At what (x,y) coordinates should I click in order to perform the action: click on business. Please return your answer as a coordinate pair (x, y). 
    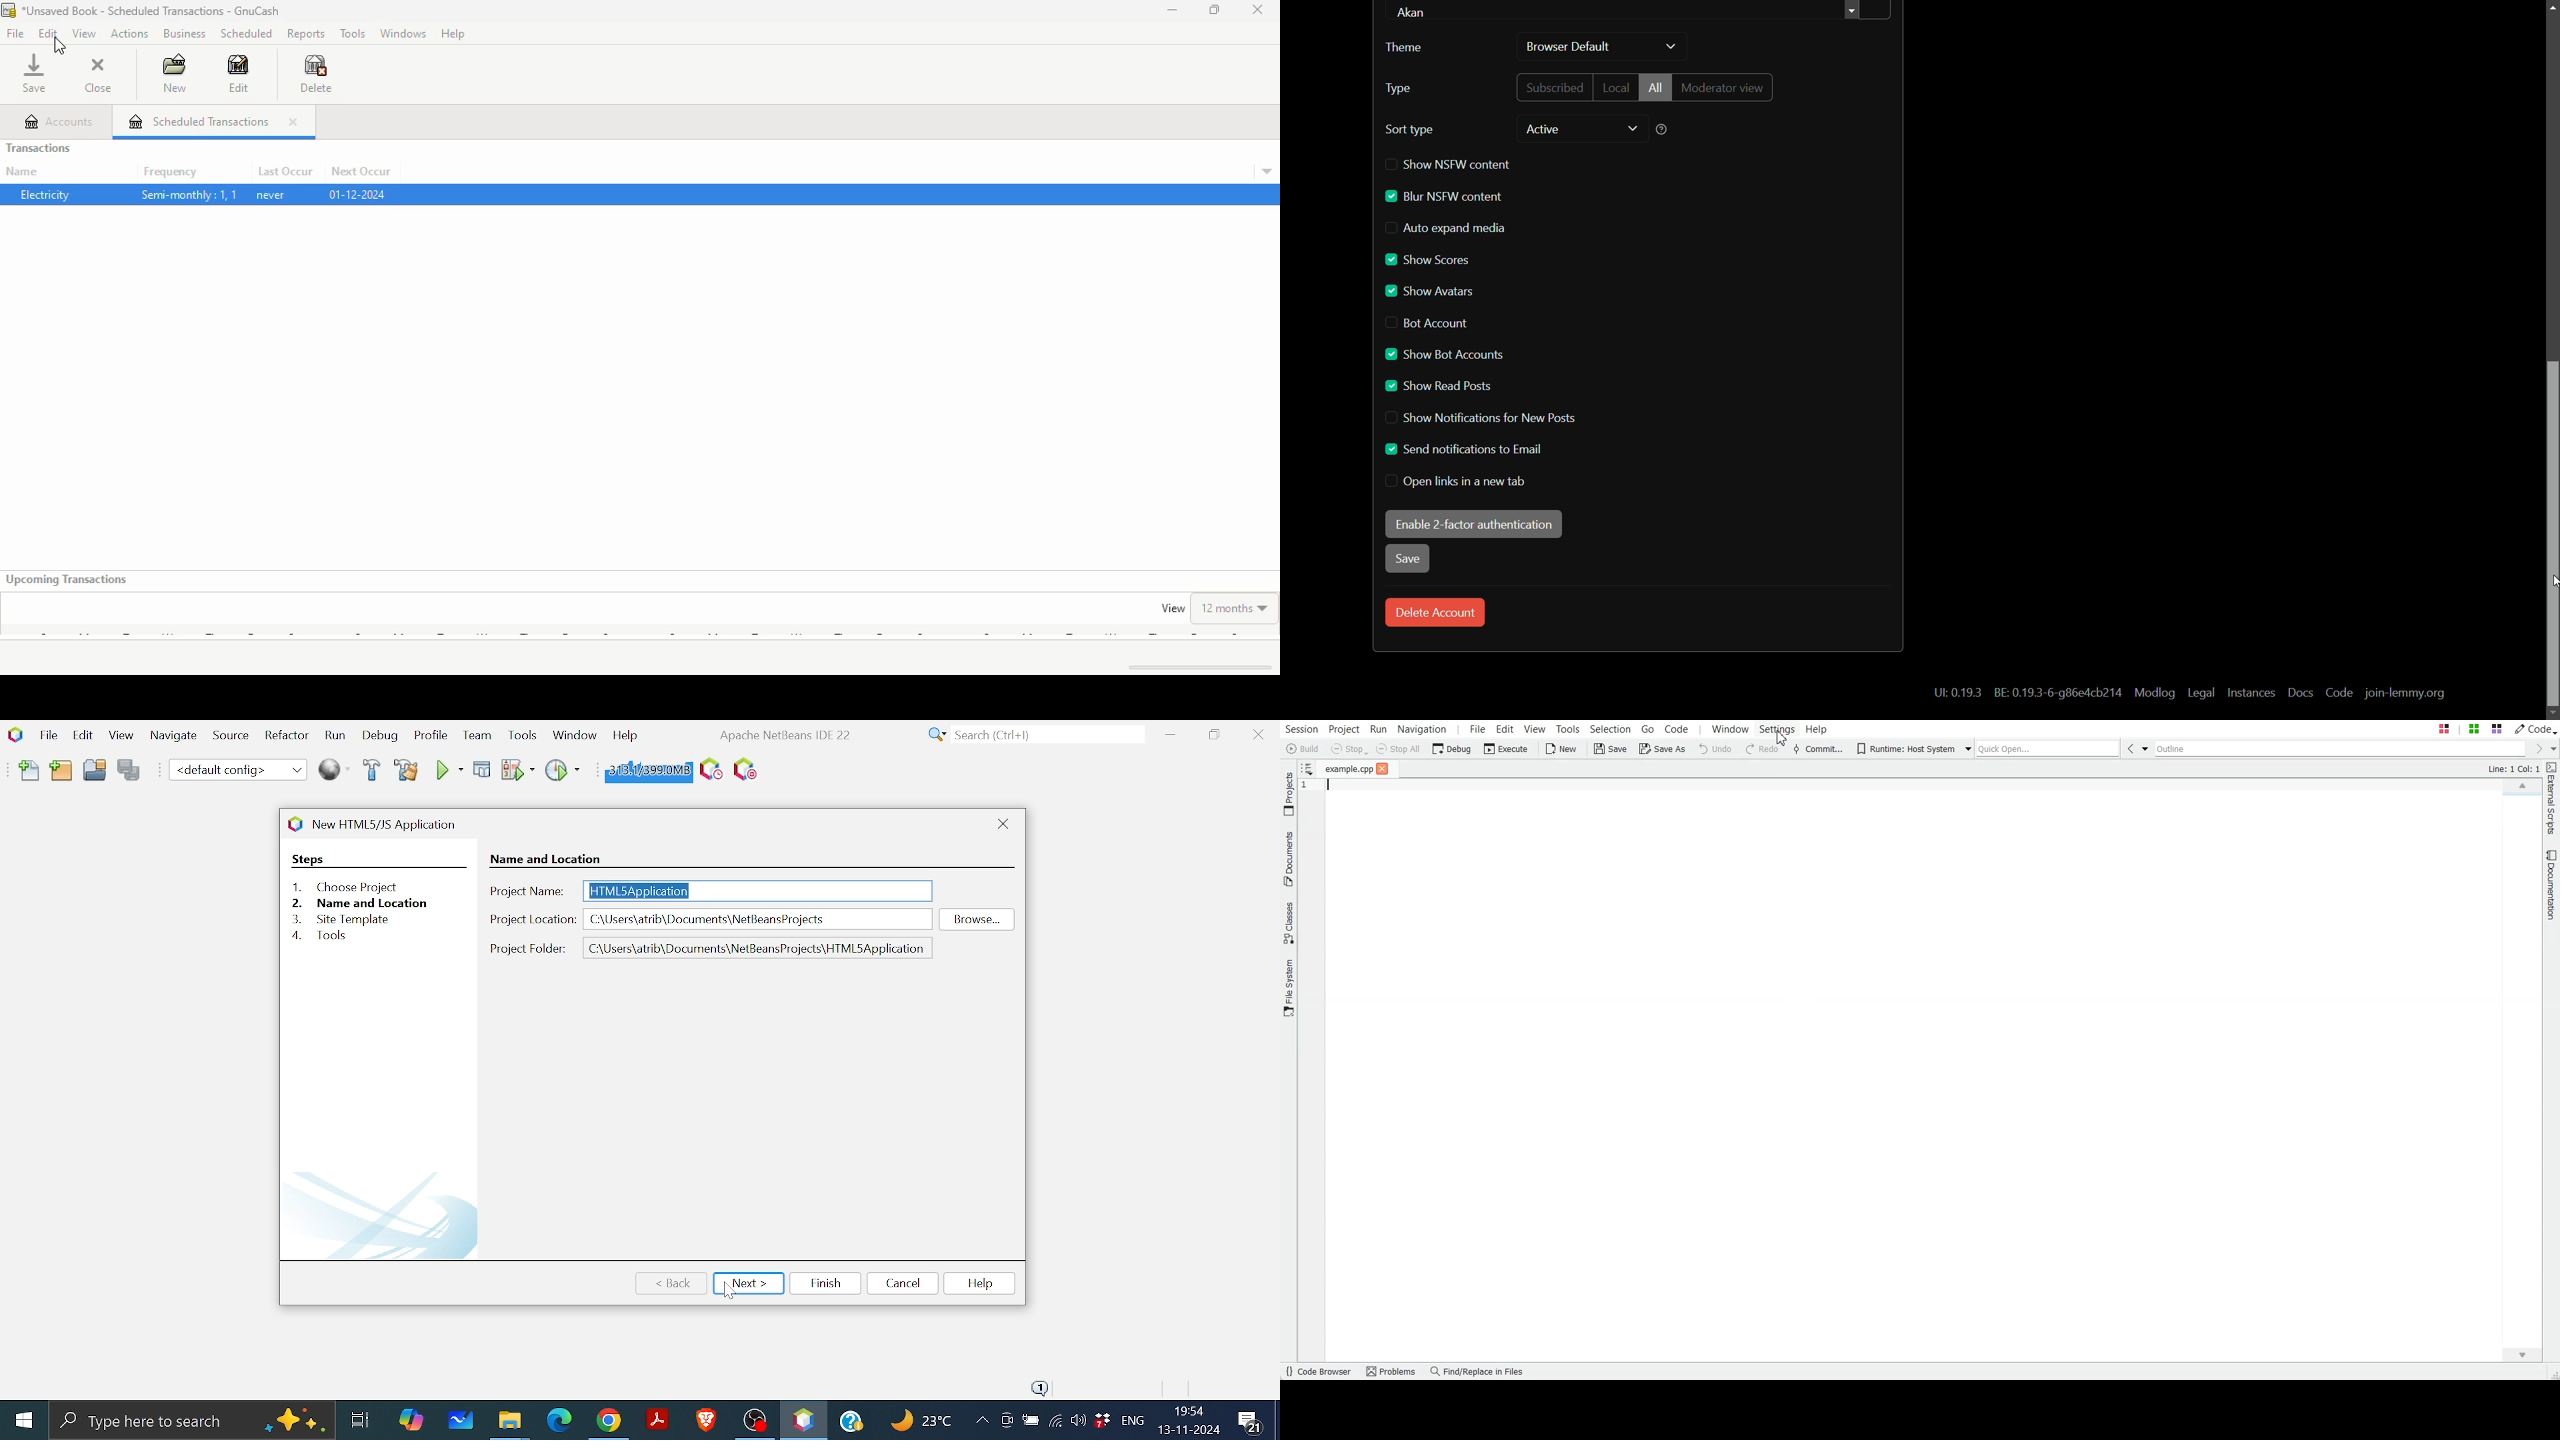
    Looking at the image, I should click on (186, 33).